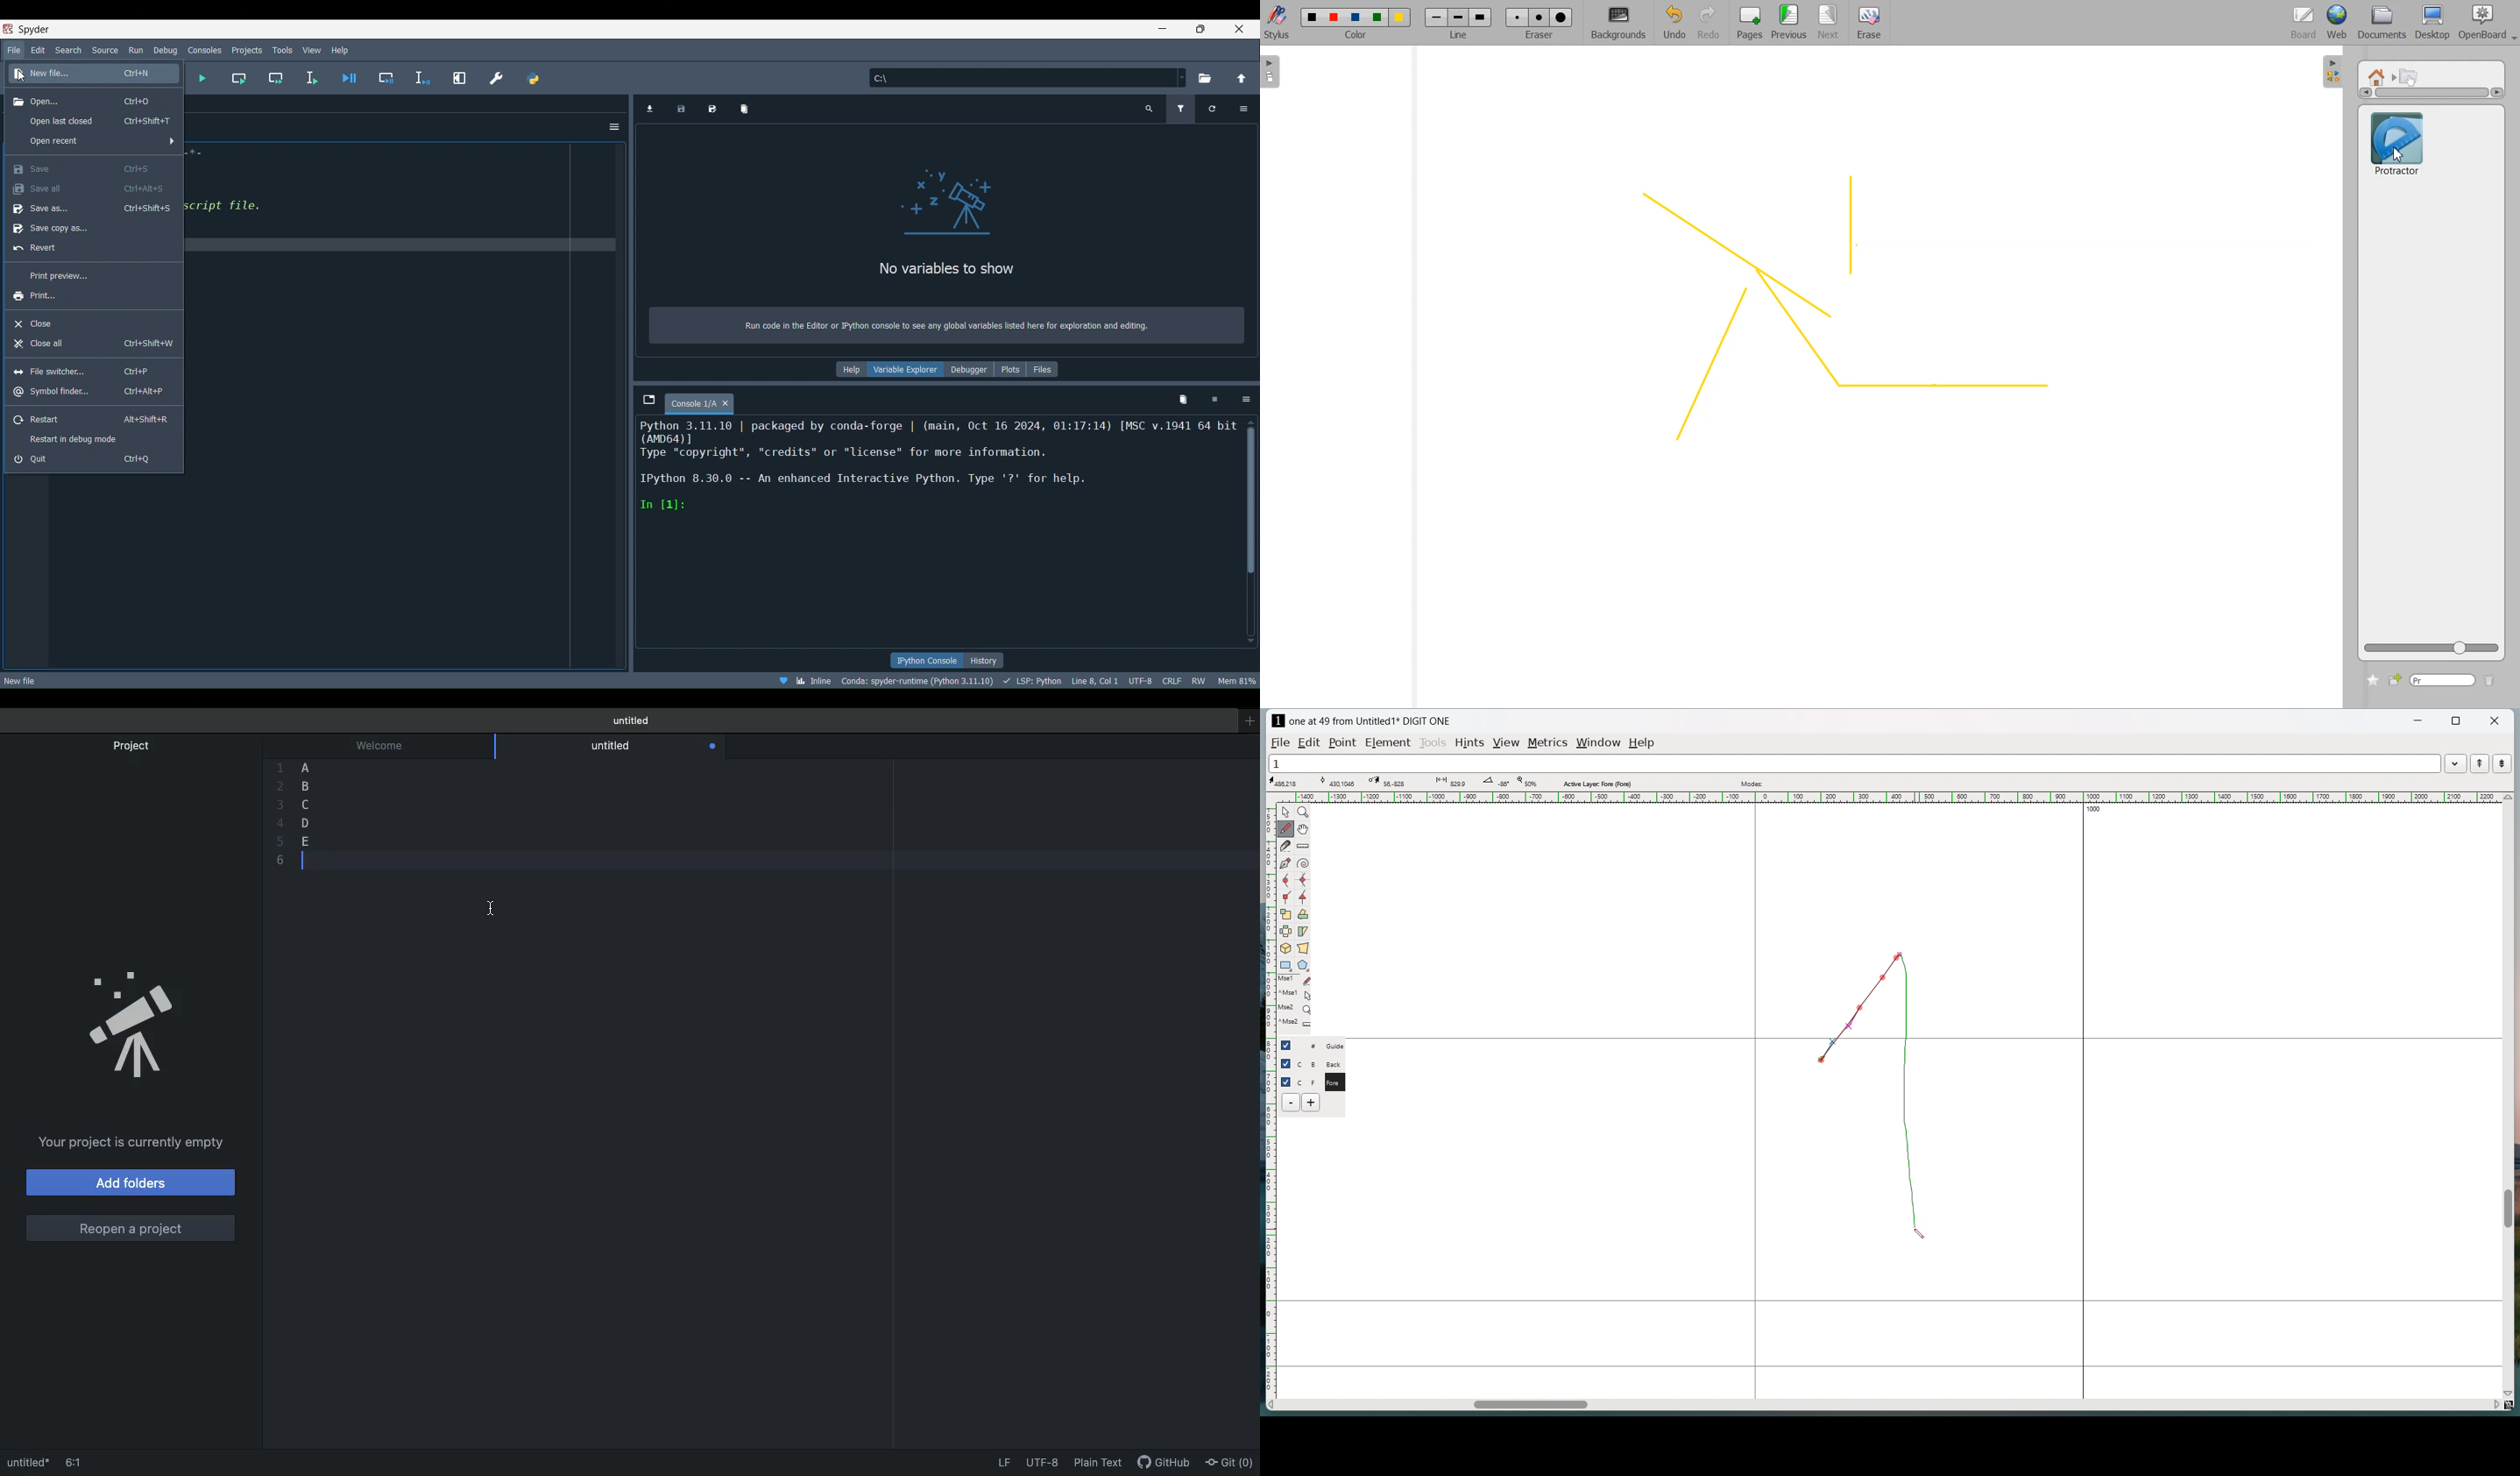 The height and width of the screenshot is (1484, 2520). Describe the element at coordinates (89, 188) in the screenshot. I see `Save all` at that location.